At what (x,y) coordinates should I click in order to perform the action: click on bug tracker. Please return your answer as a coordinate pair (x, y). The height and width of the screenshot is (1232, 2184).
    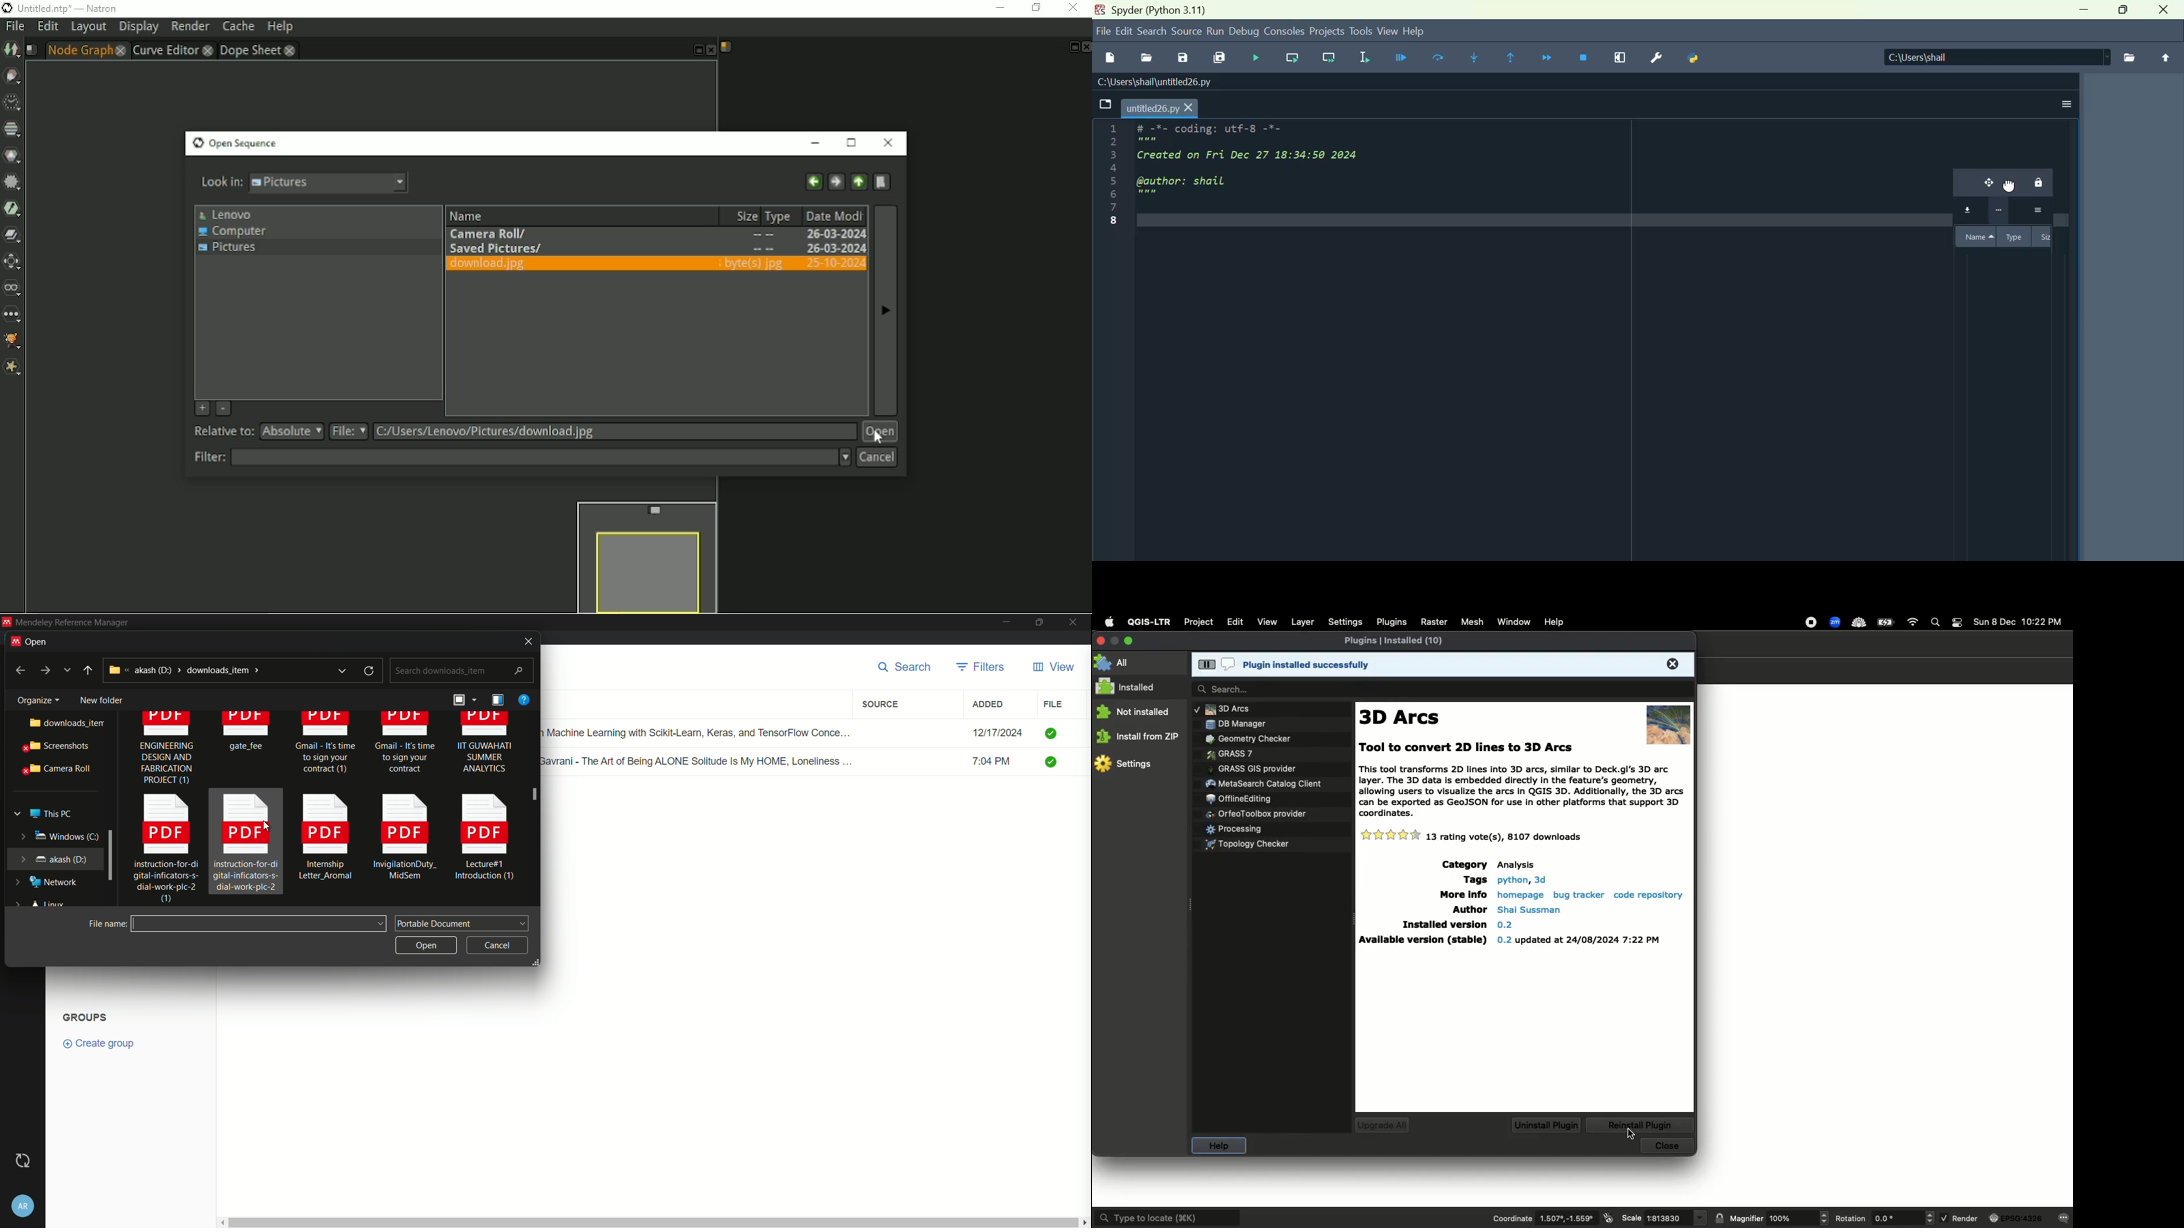
    Looking at the image, I should click on (1576, 894).